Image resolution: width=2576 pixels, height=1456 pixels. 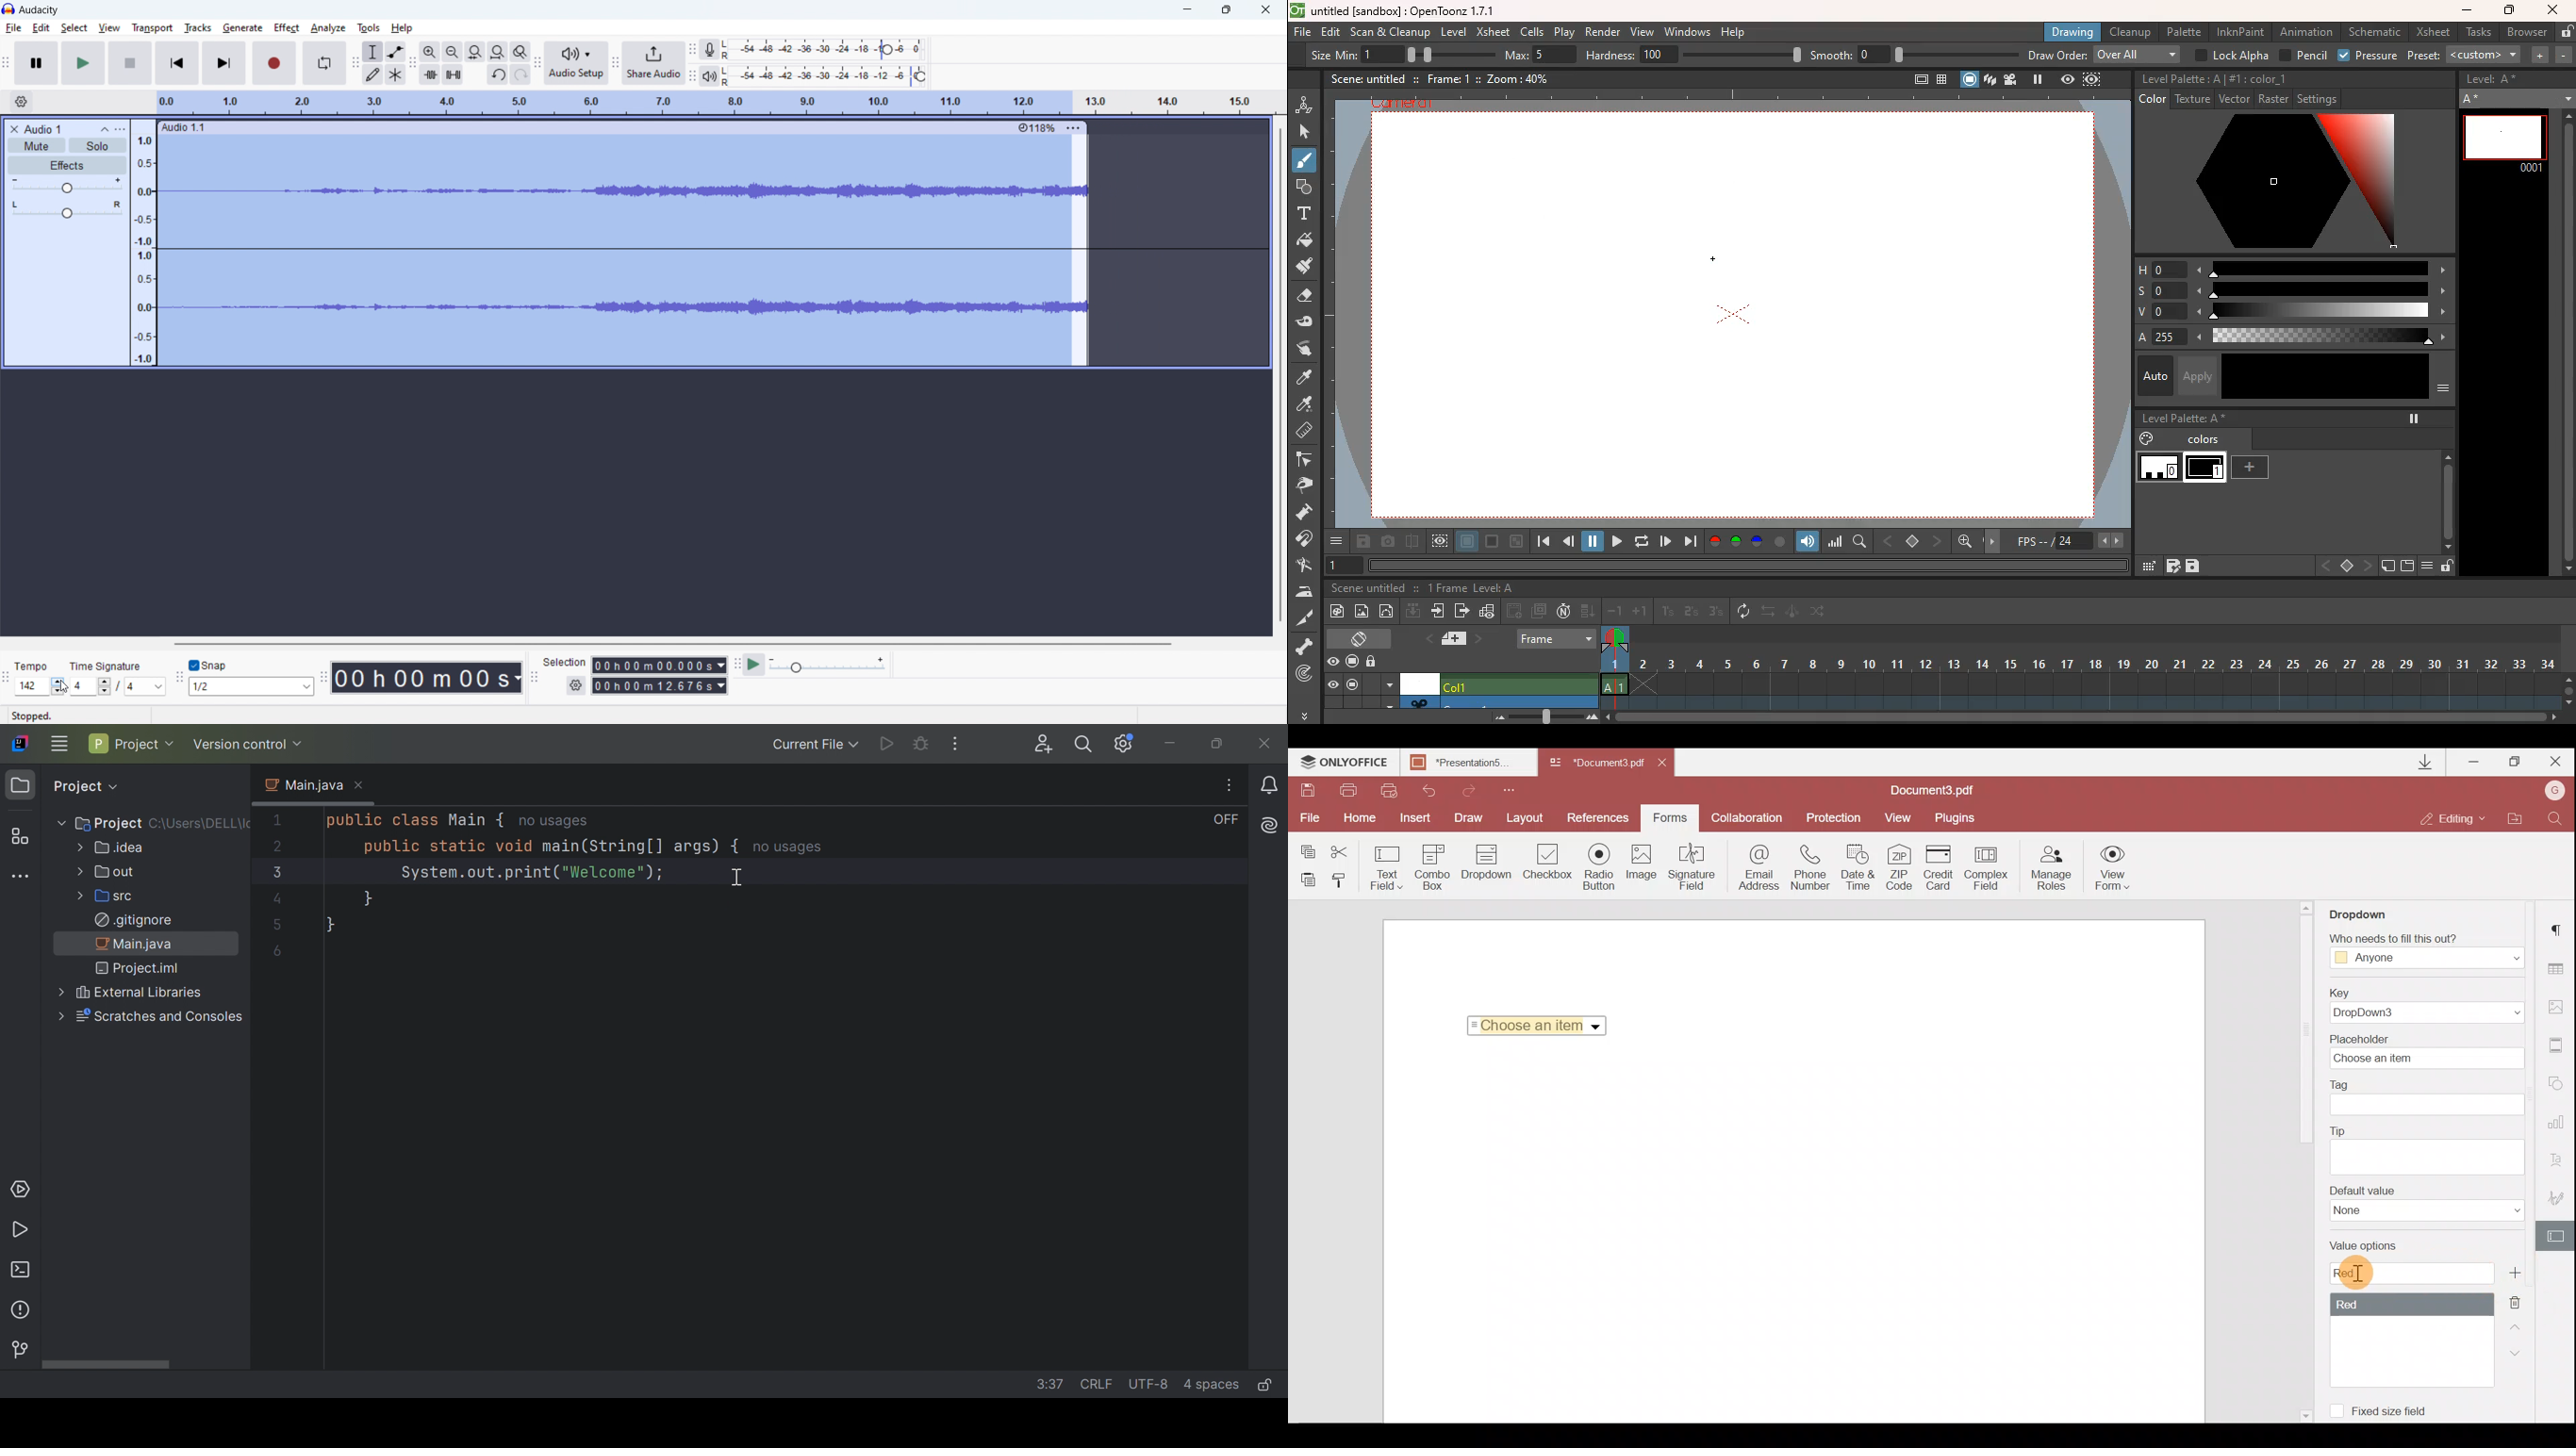 What do you see at coordinates (1792, 613) in the screenshot?
I see `animate` at bounding box center [1792, 613].